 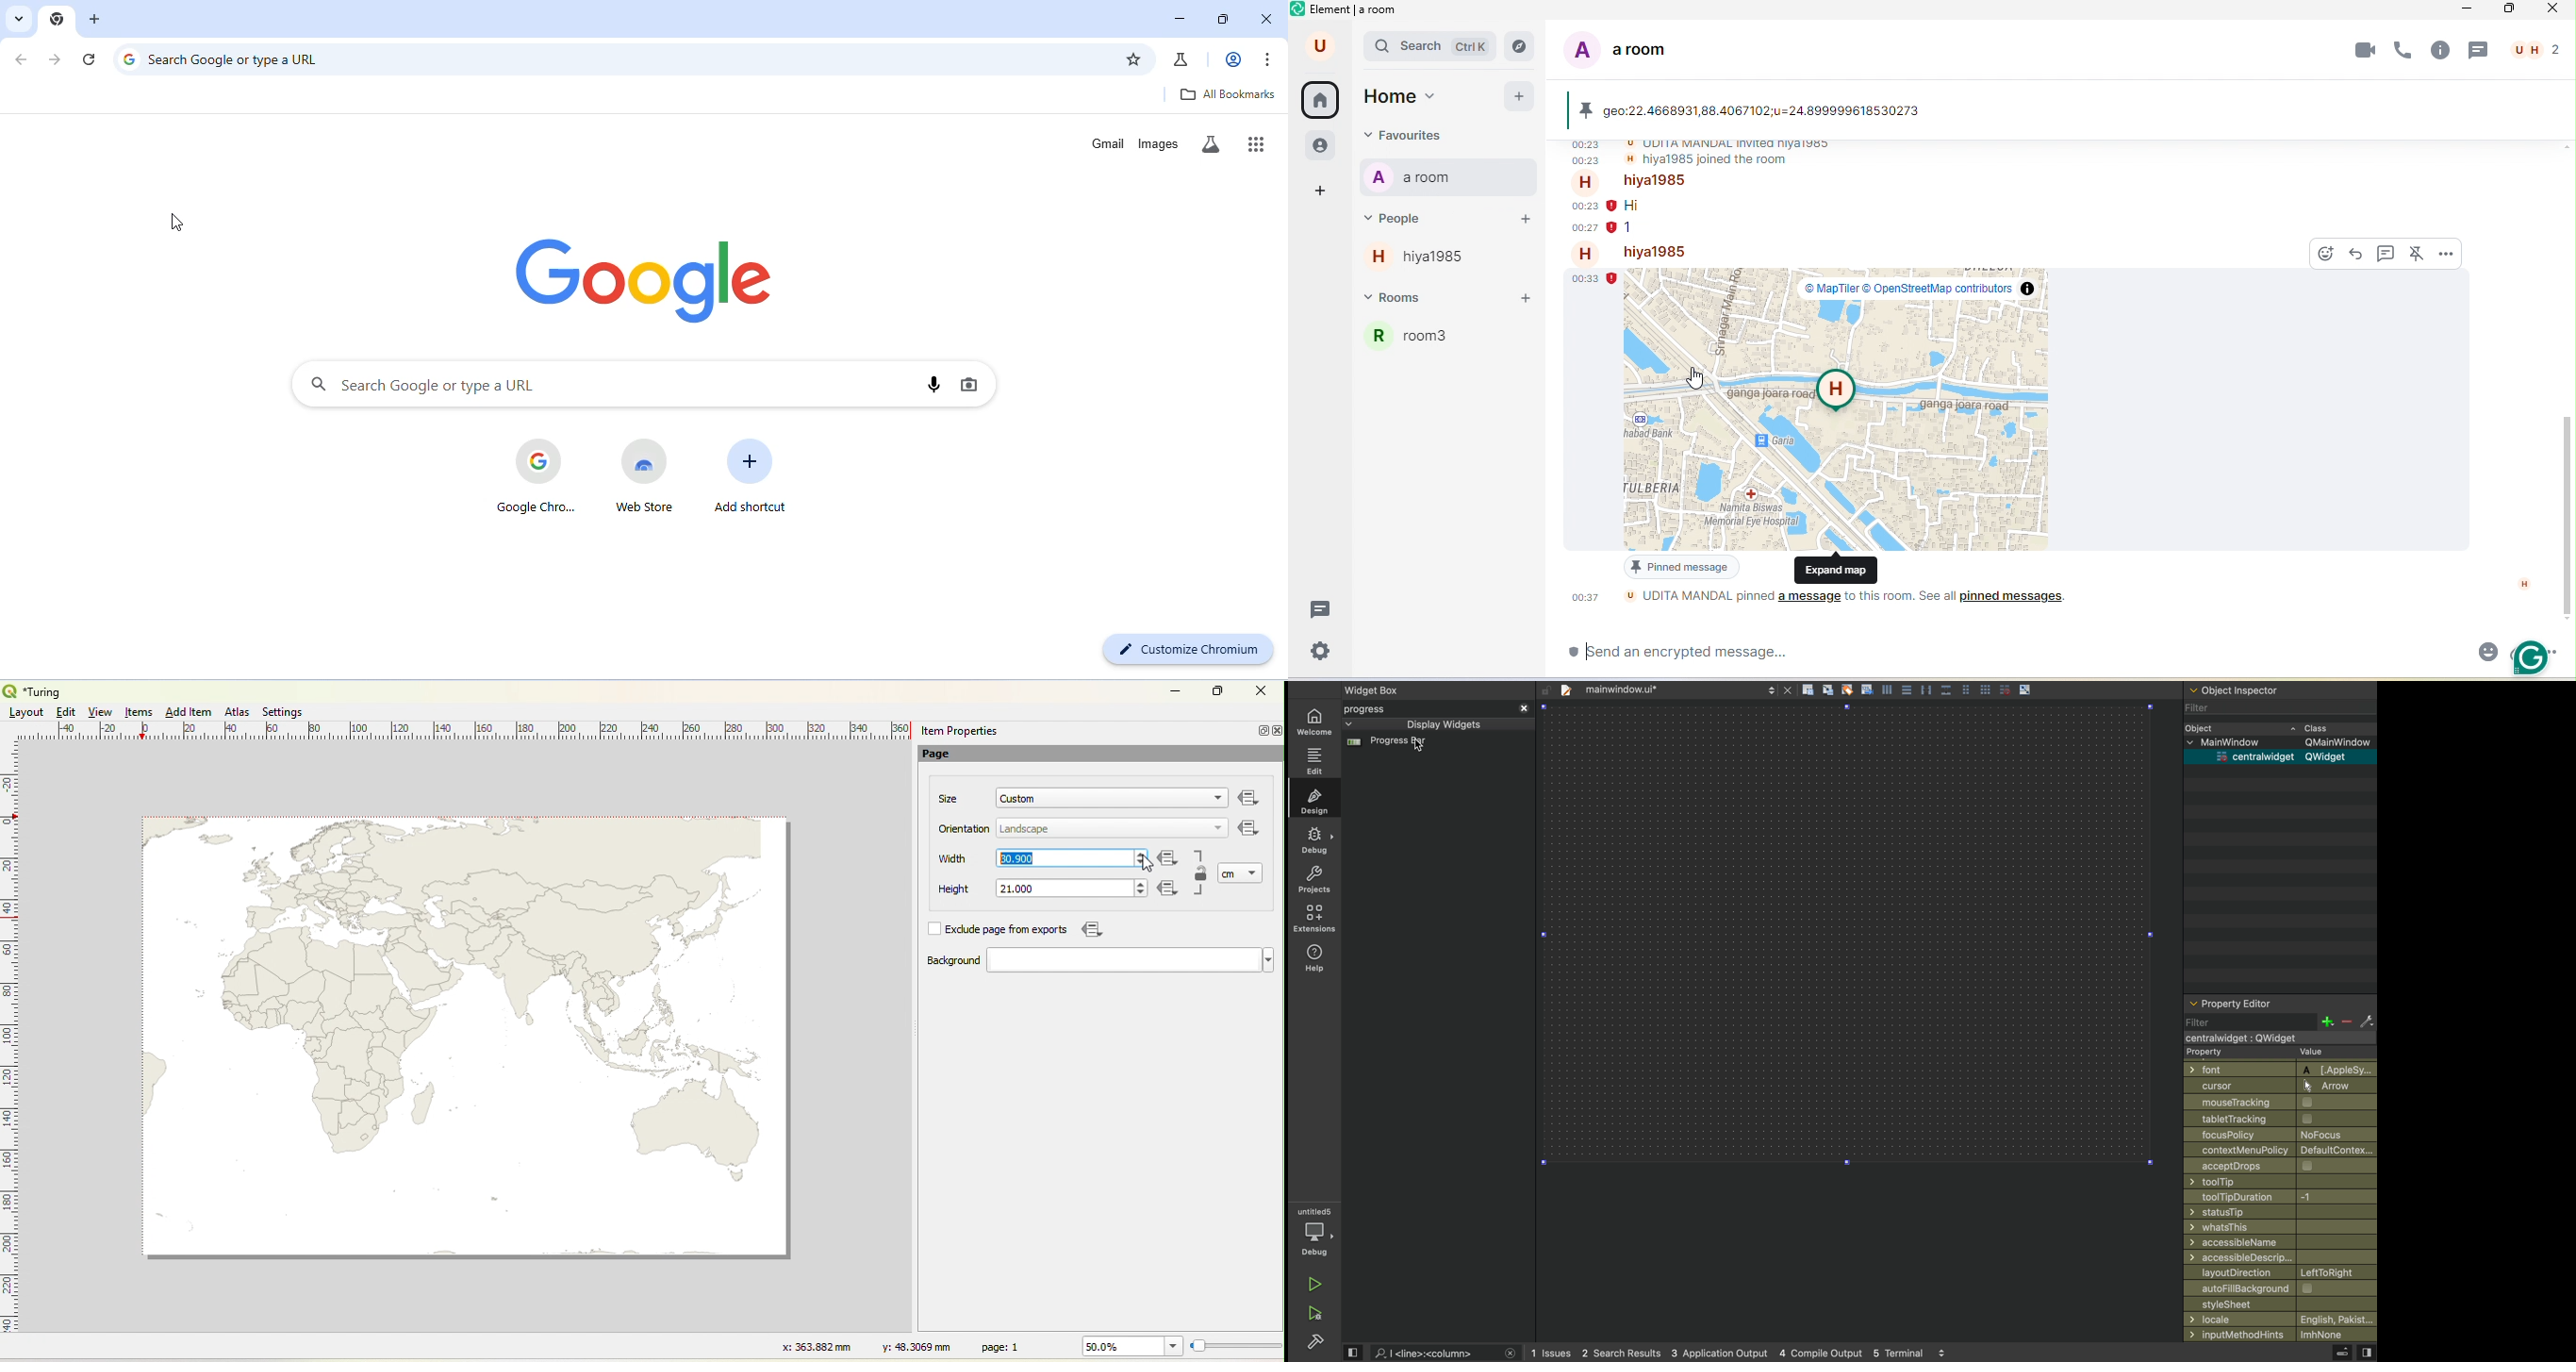 I want to click on H, so click(x=2524, y=584).